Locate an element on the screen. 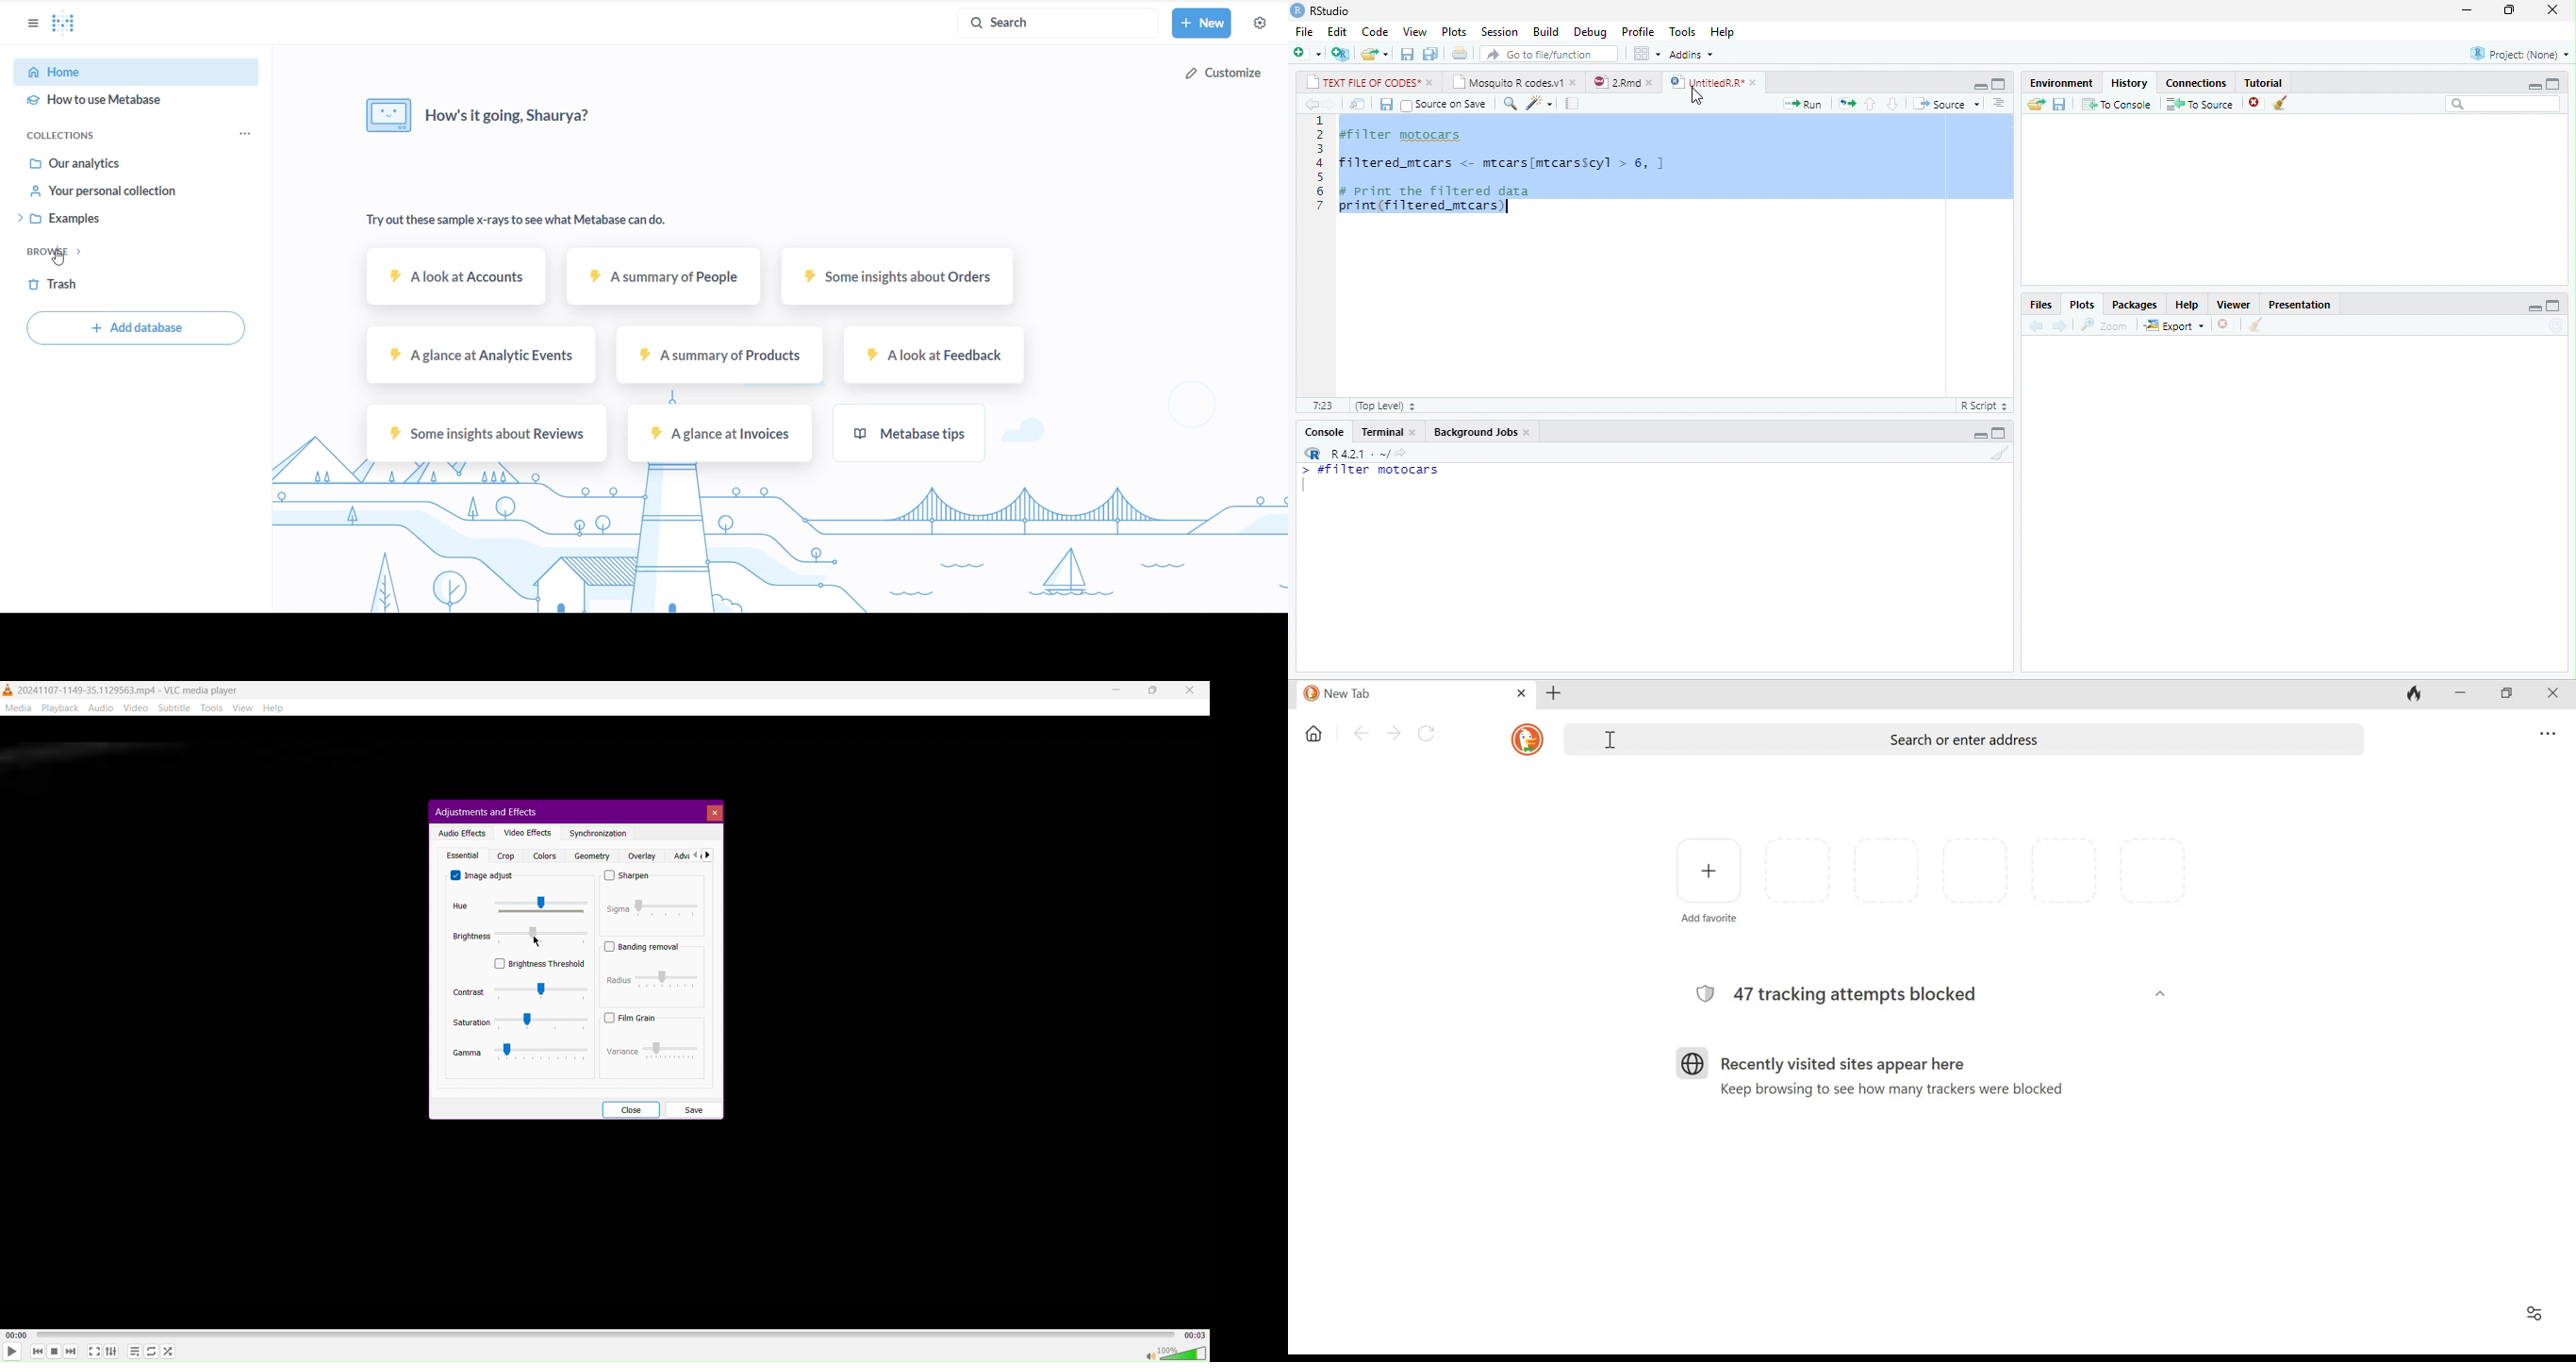  close is located at coordinates (1756, 83).